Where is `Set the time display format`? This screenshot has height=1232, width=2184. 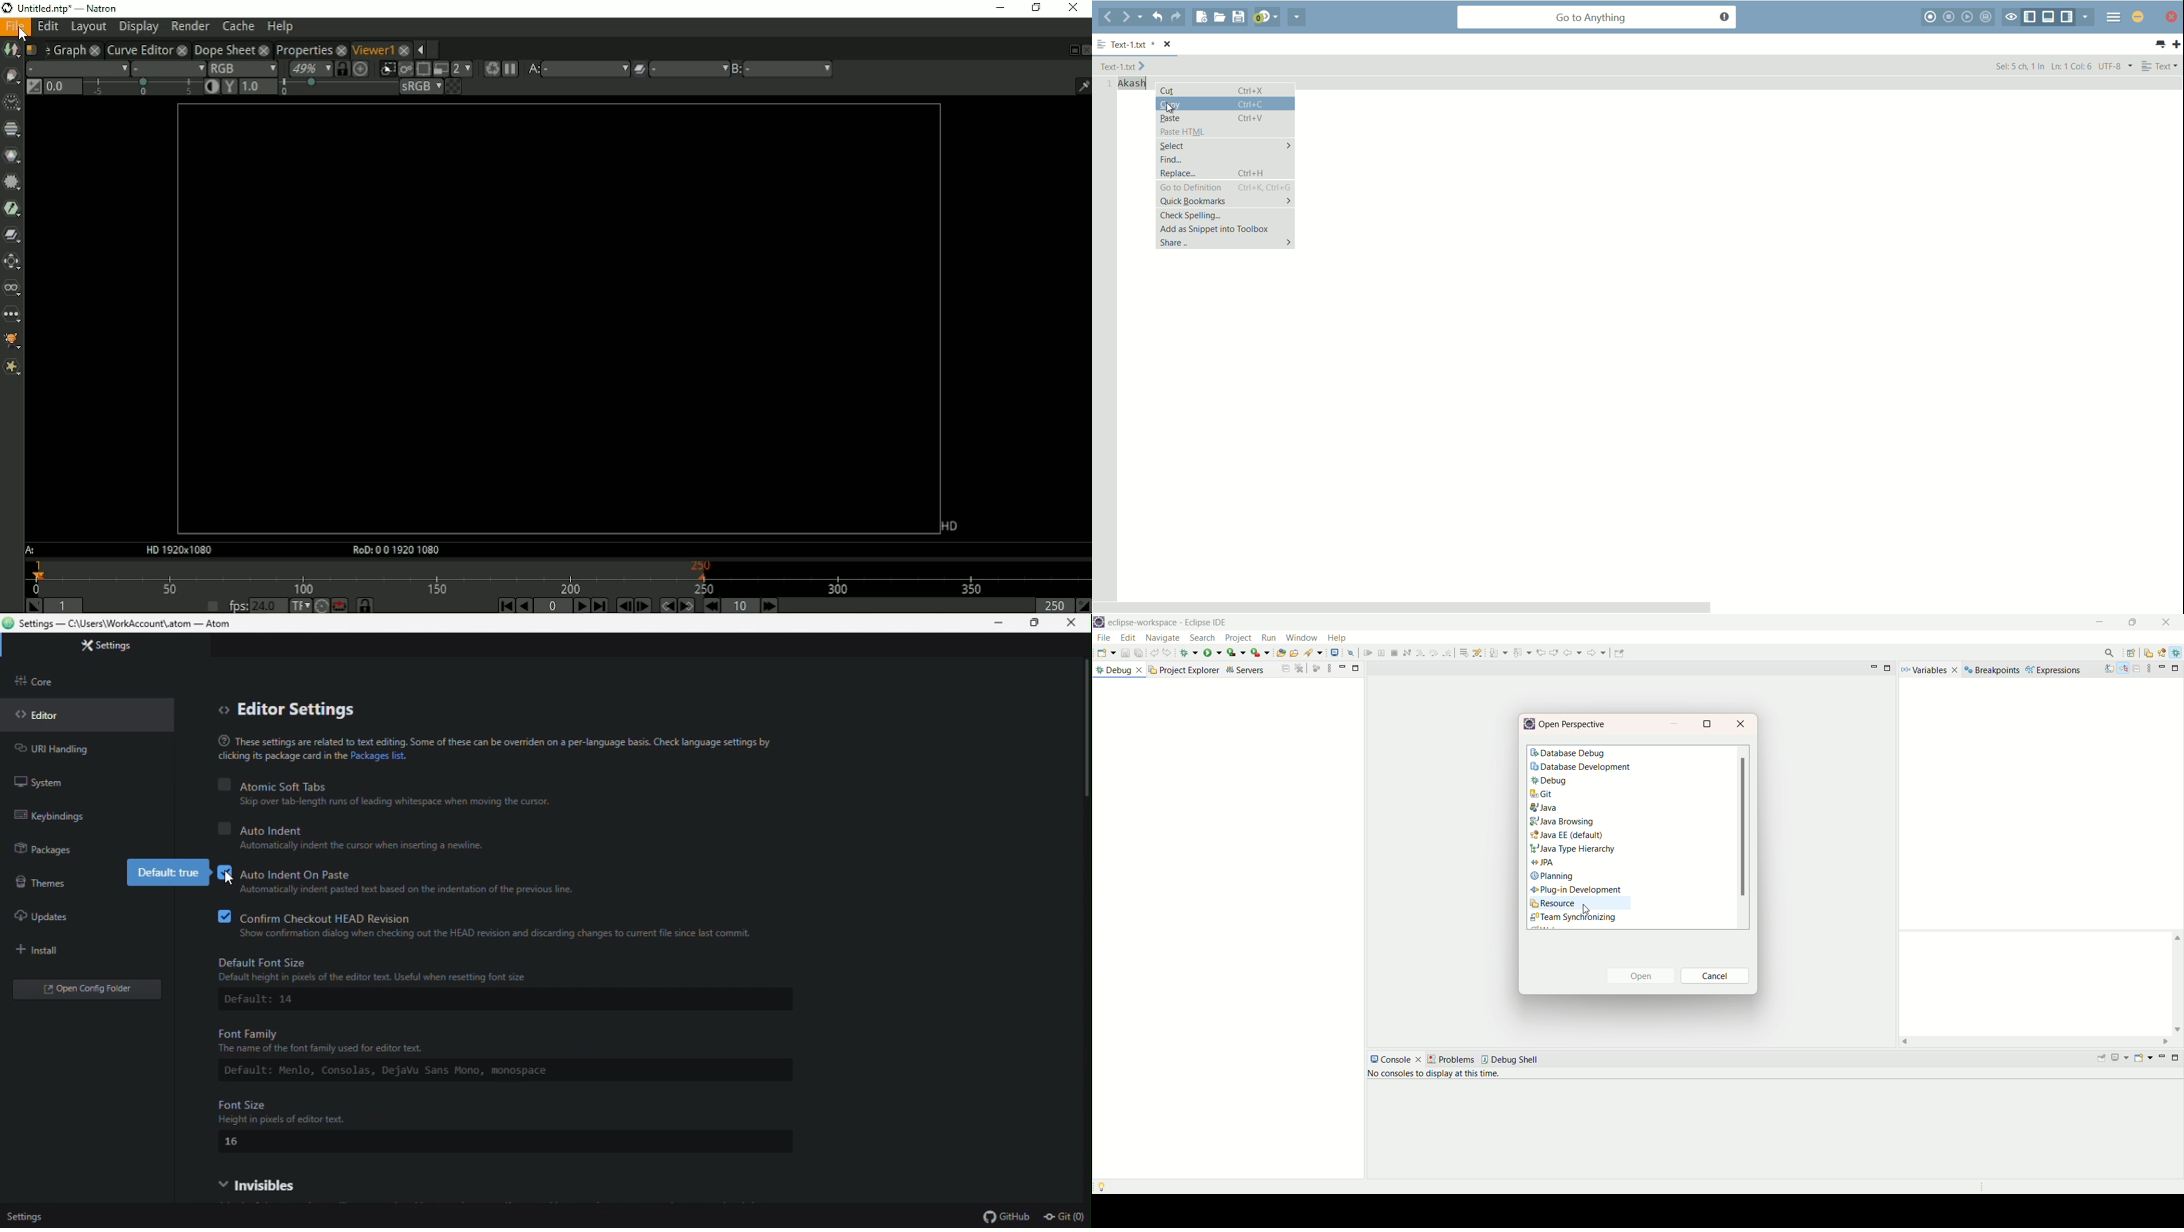 Set the time display format is located at coordinates (299, 604).